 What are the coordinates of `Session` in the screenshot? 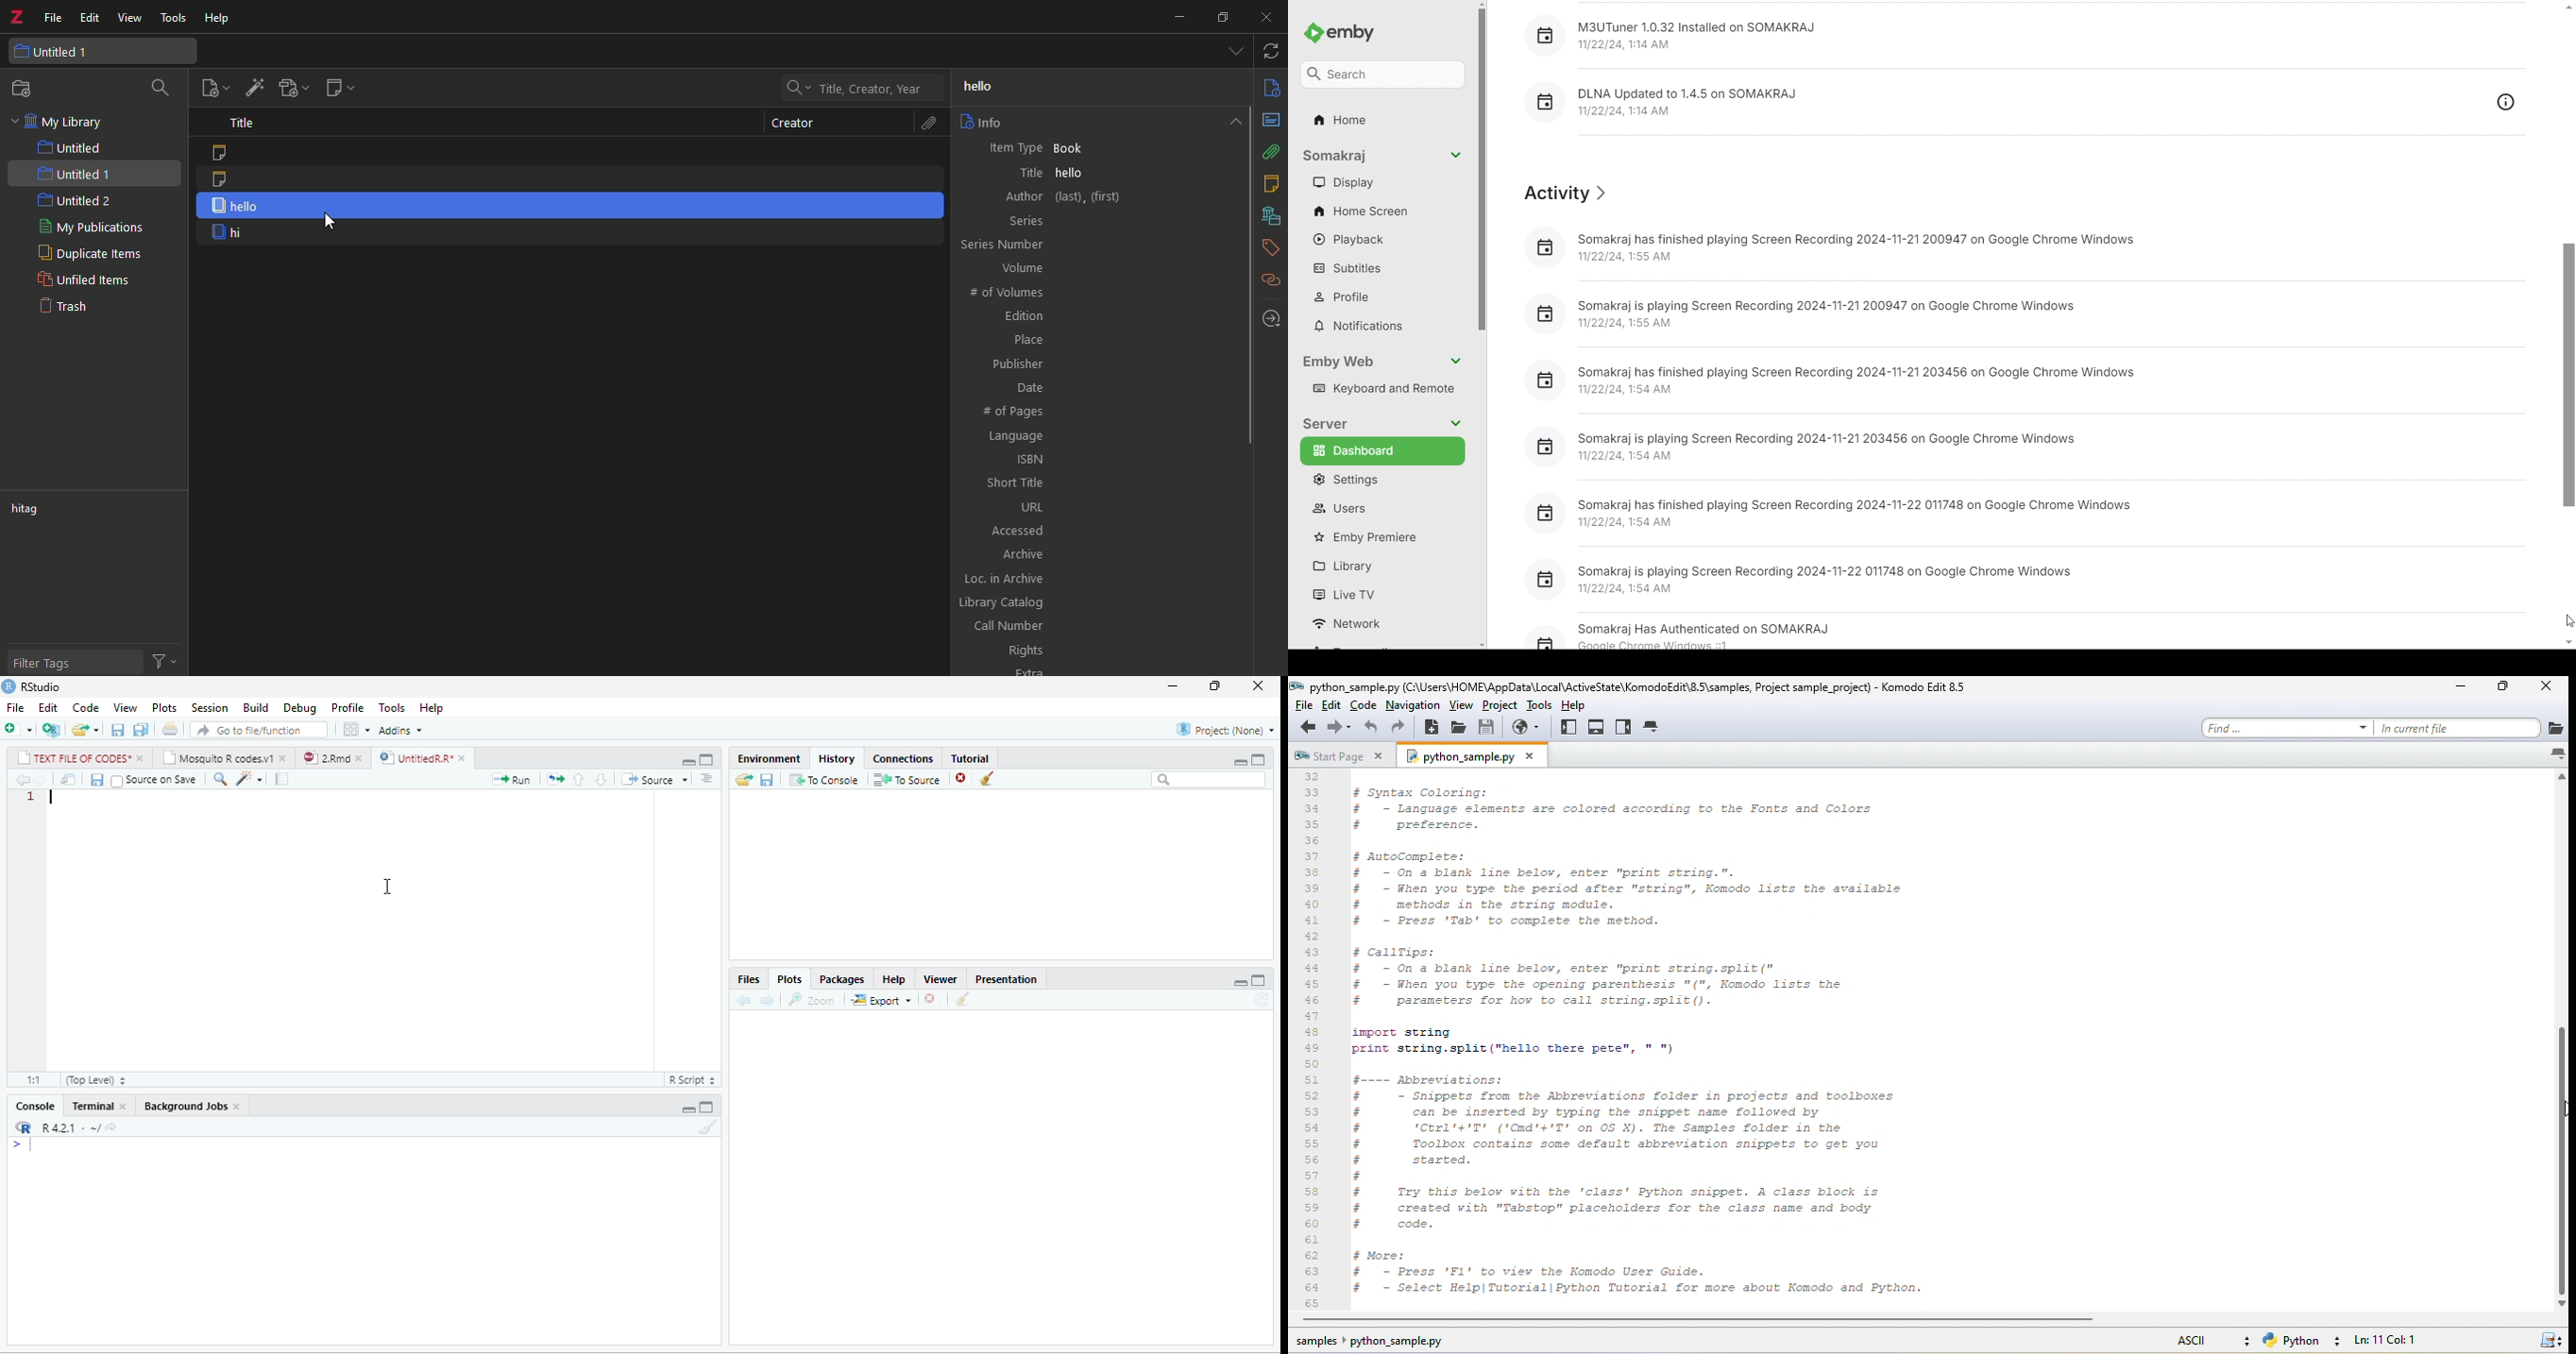 It's located at (210, 707).